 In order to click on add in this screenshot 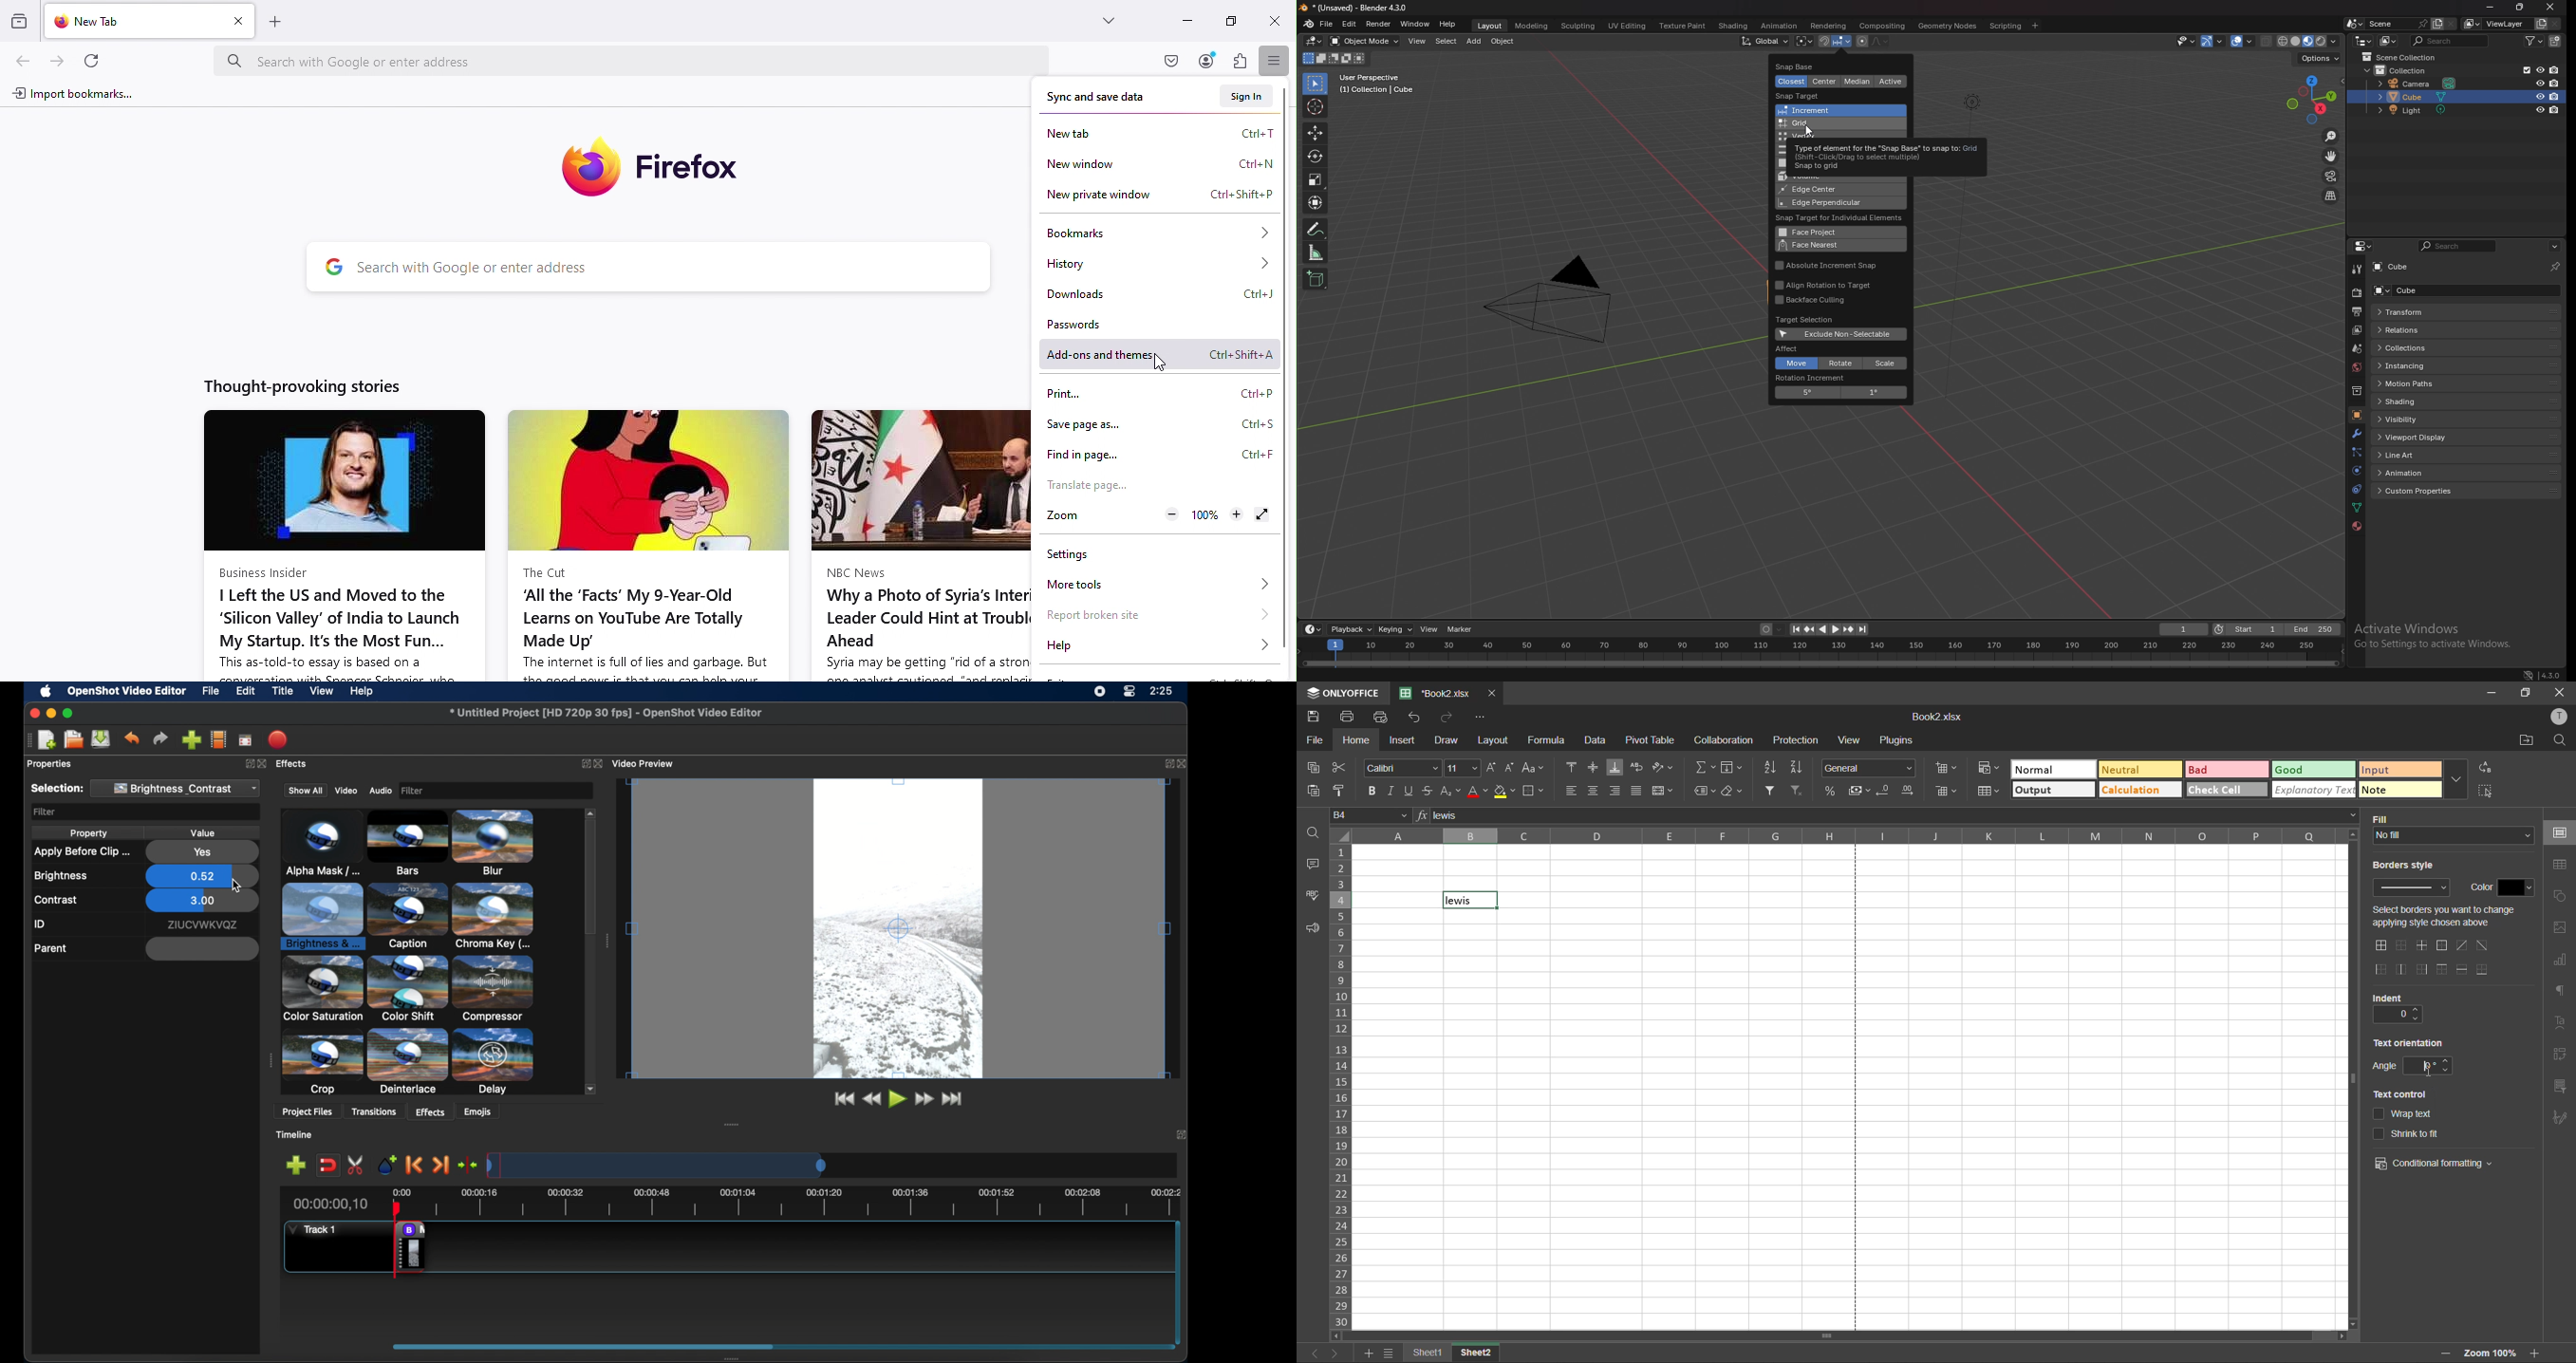, I will do `click(1473, 41)`.